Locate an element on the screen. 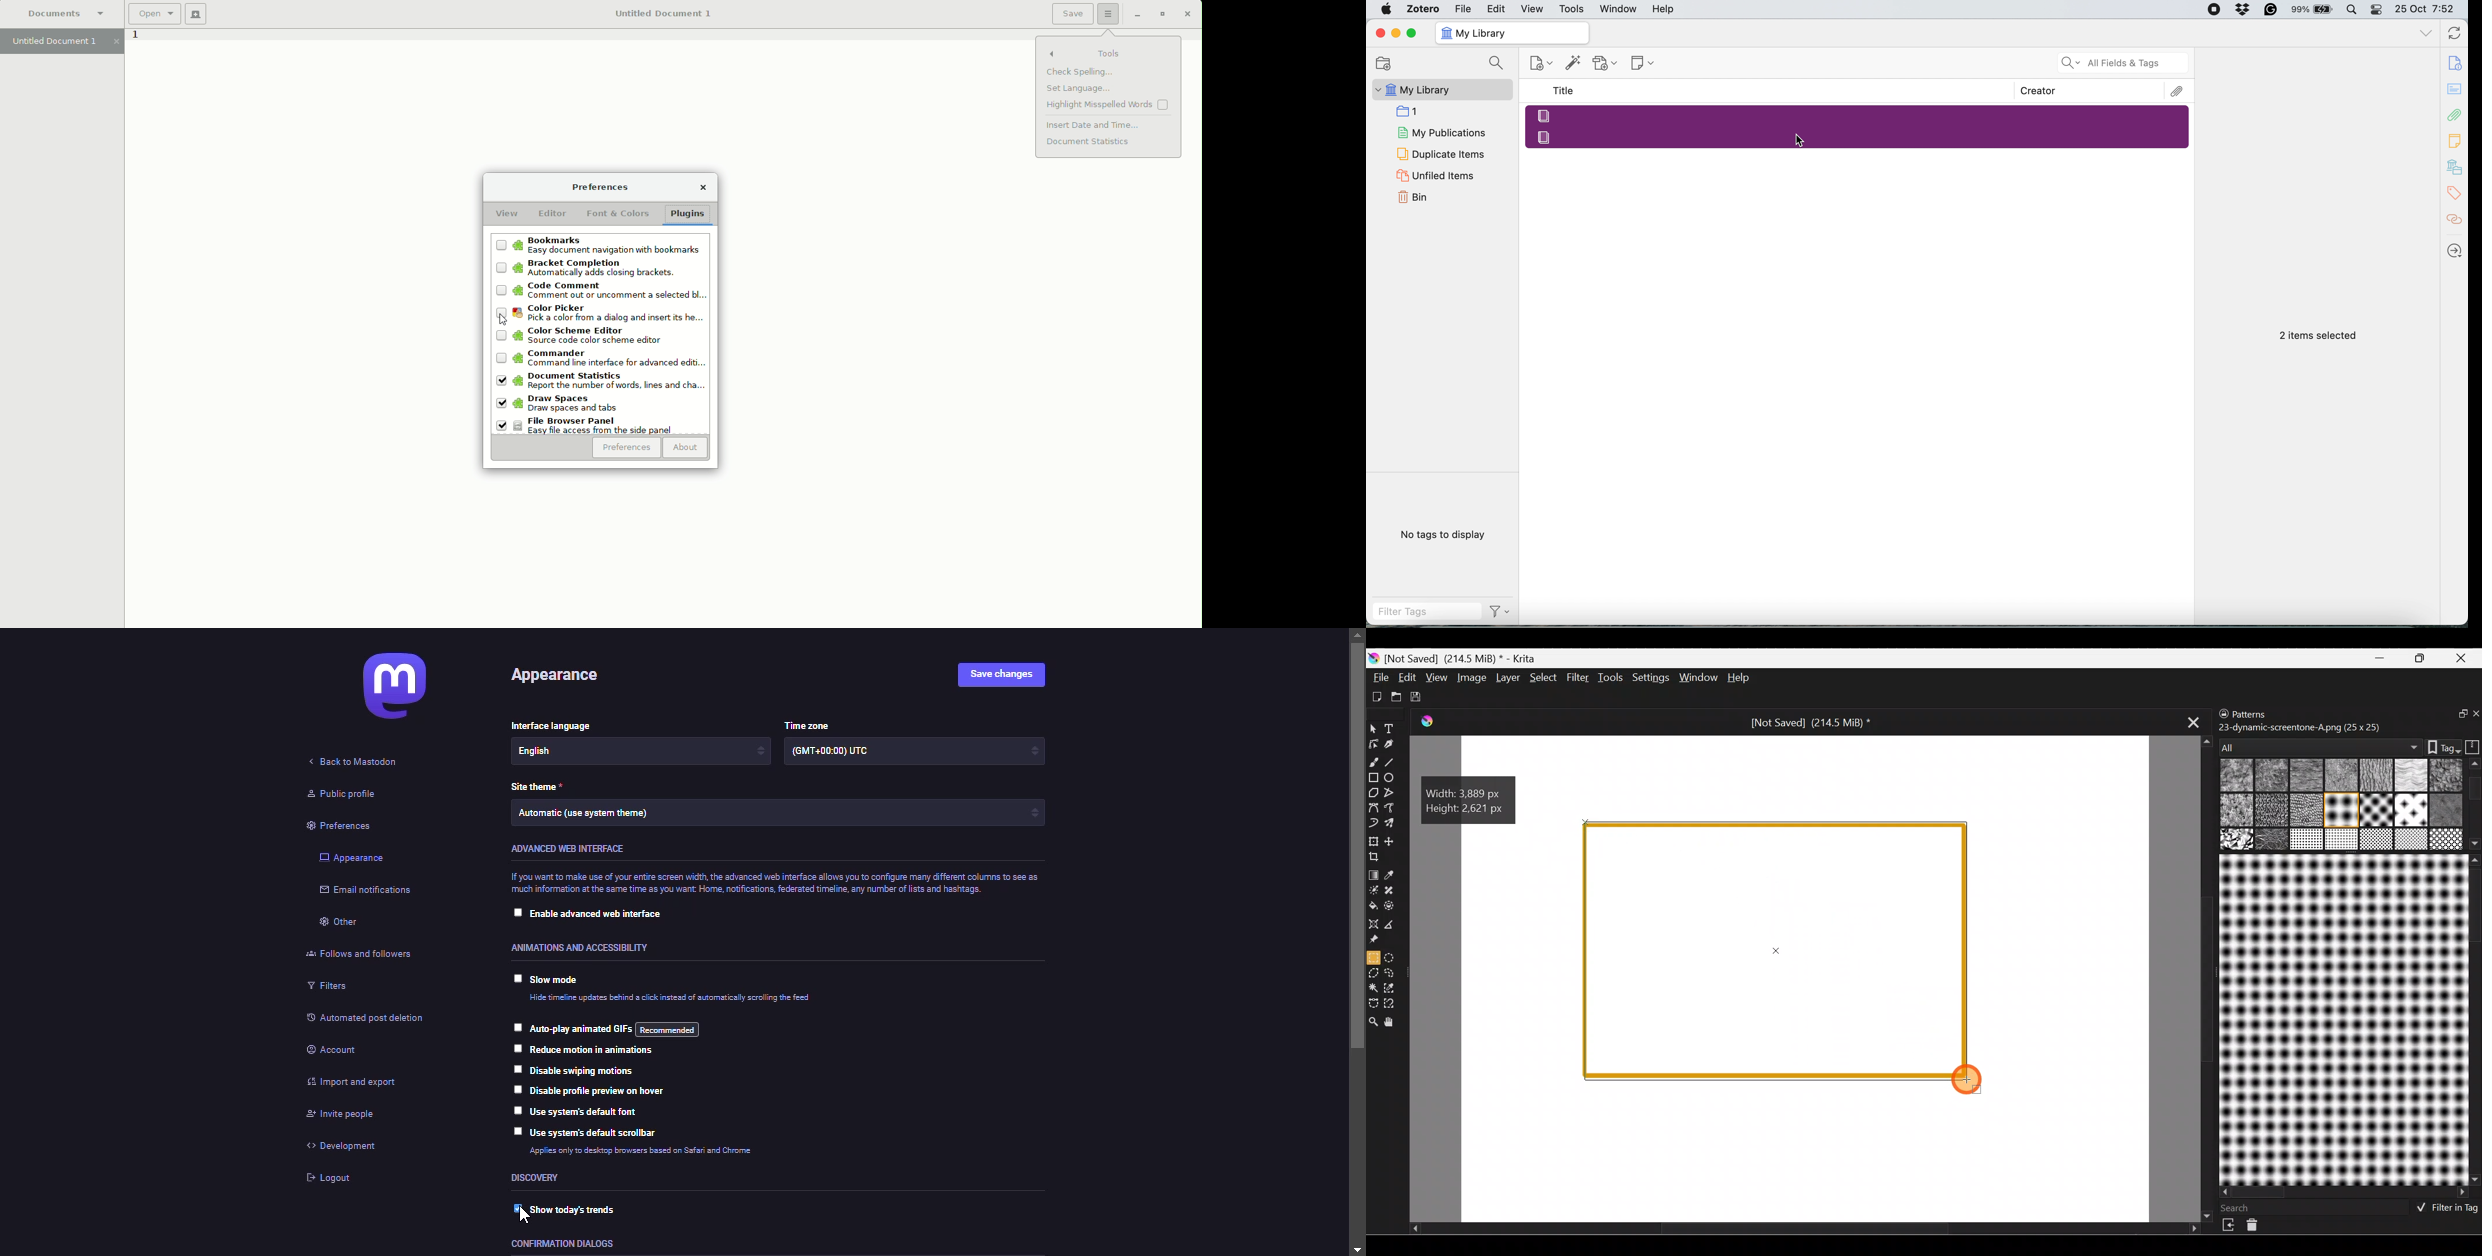 This screenshot has height=1260, width=2492. Creator is located at coordinates (2039, 91).